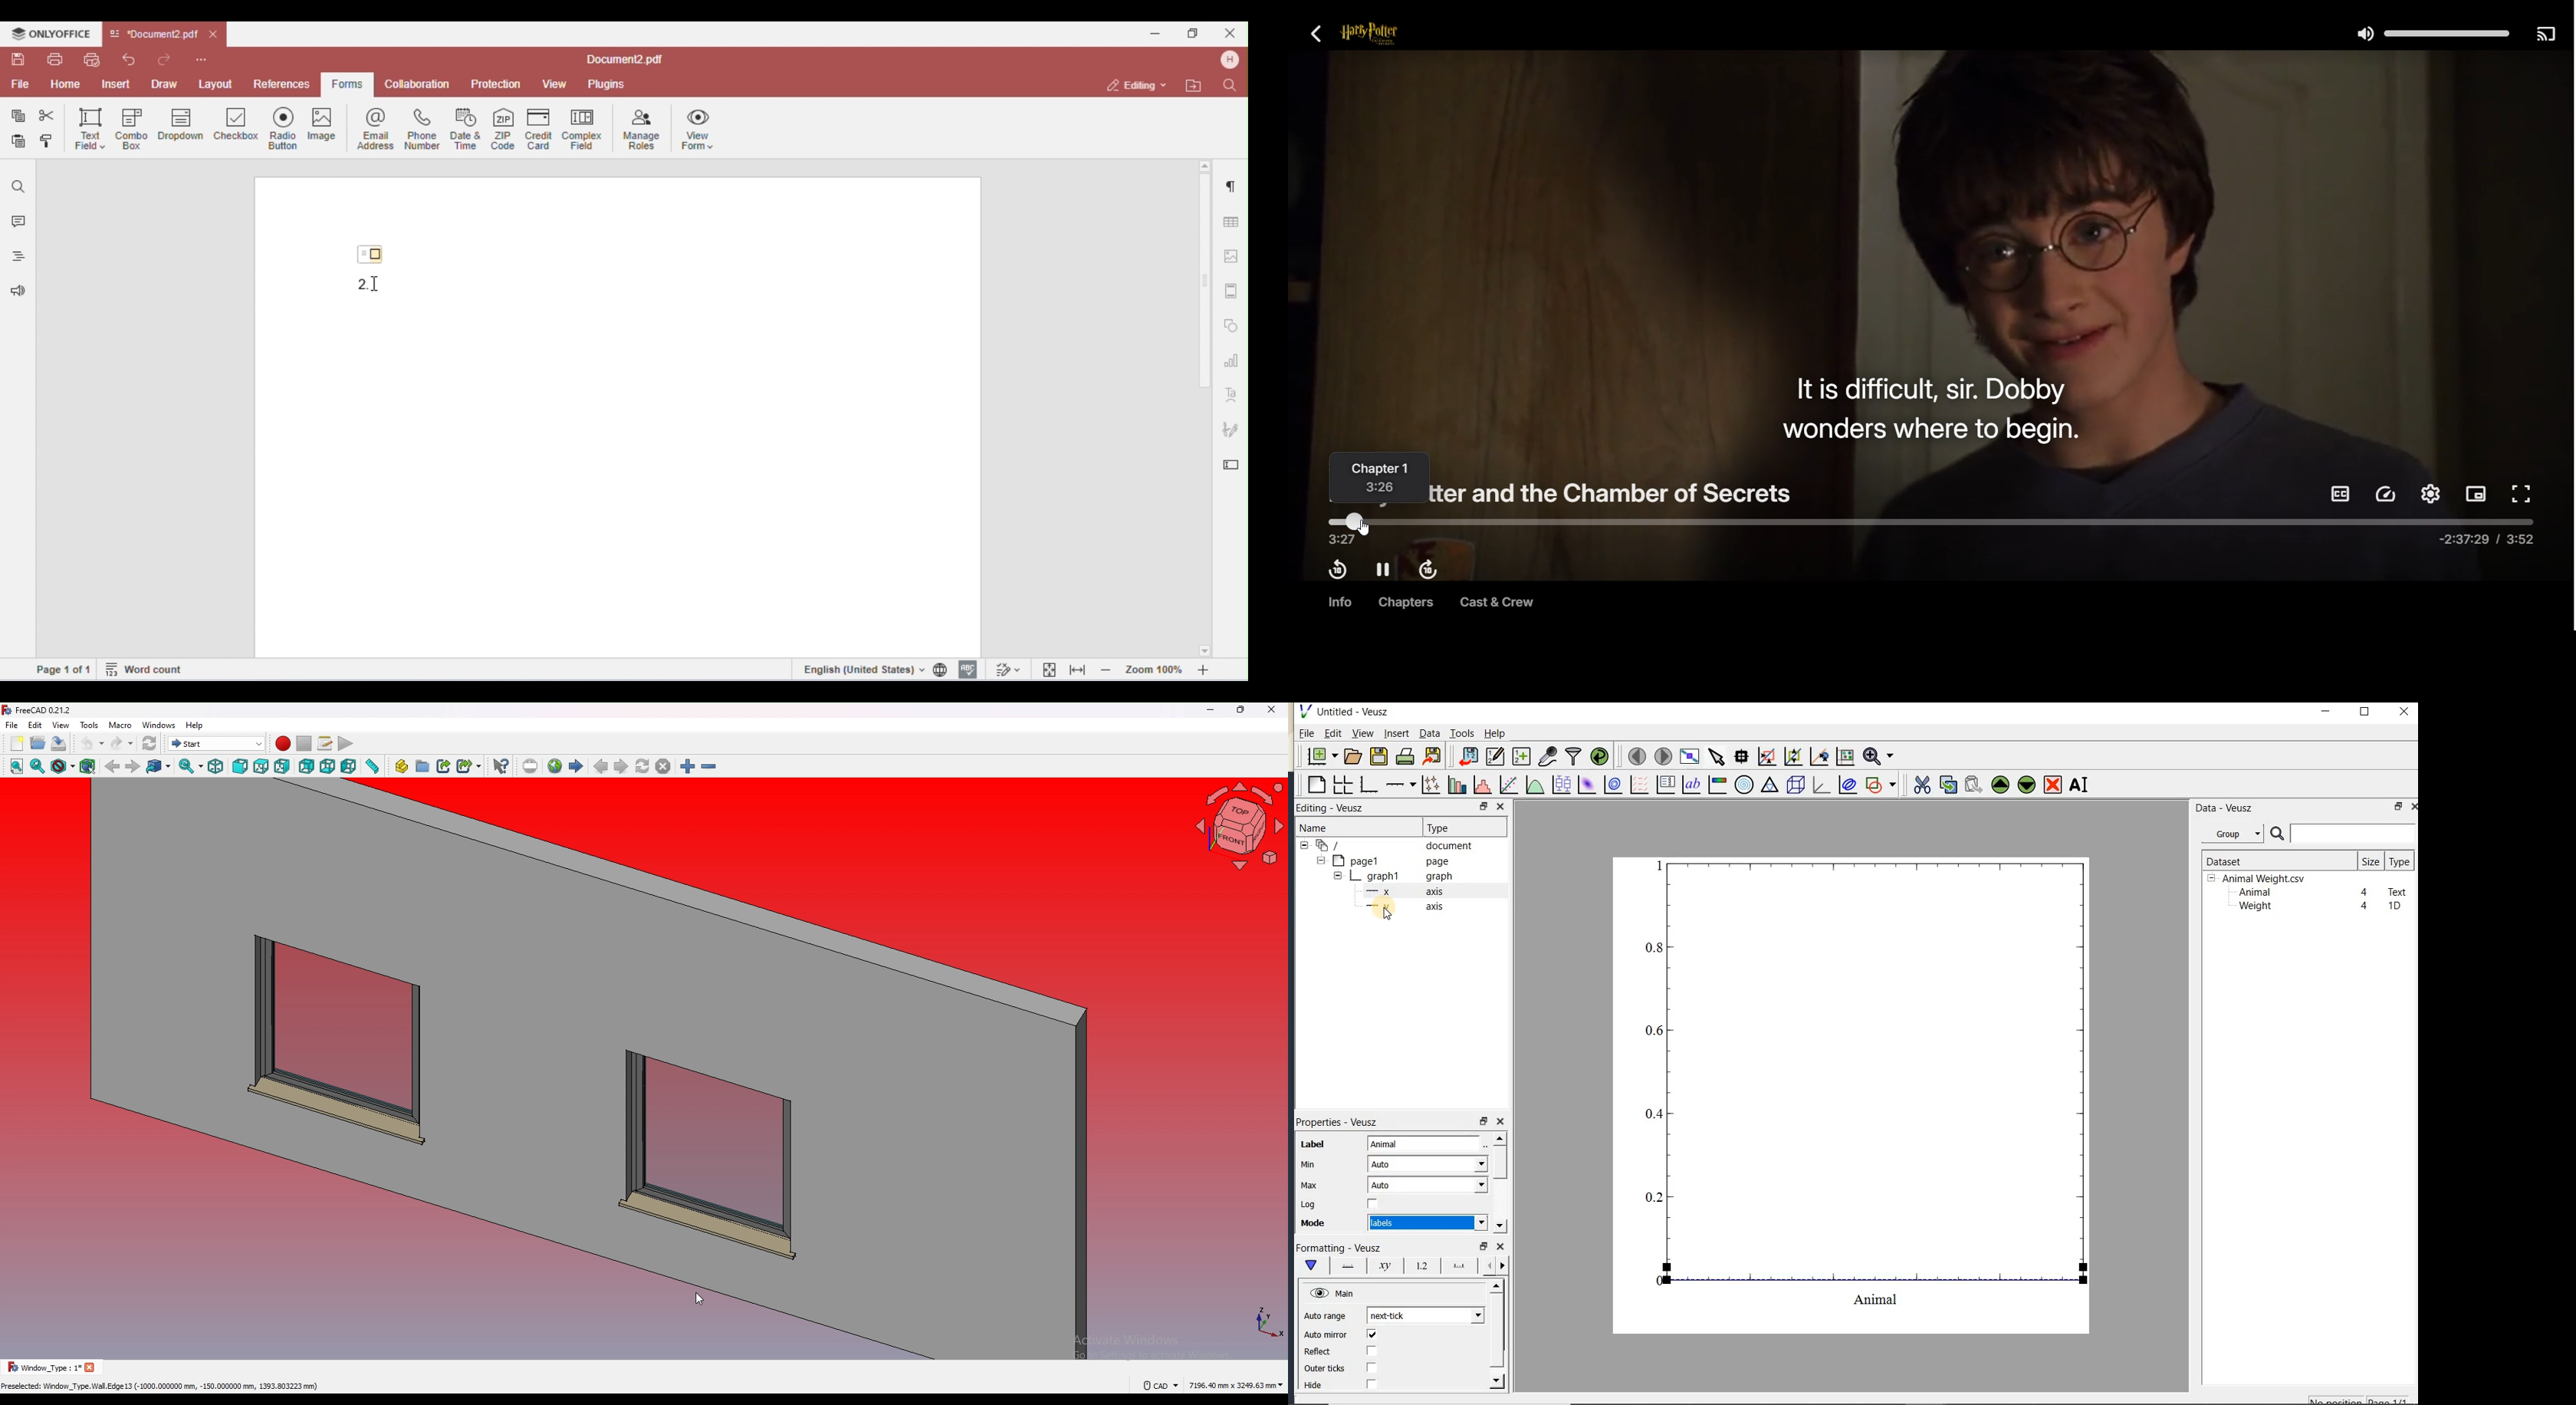  I want to click on check/uncheck, so click(1371, 1334).